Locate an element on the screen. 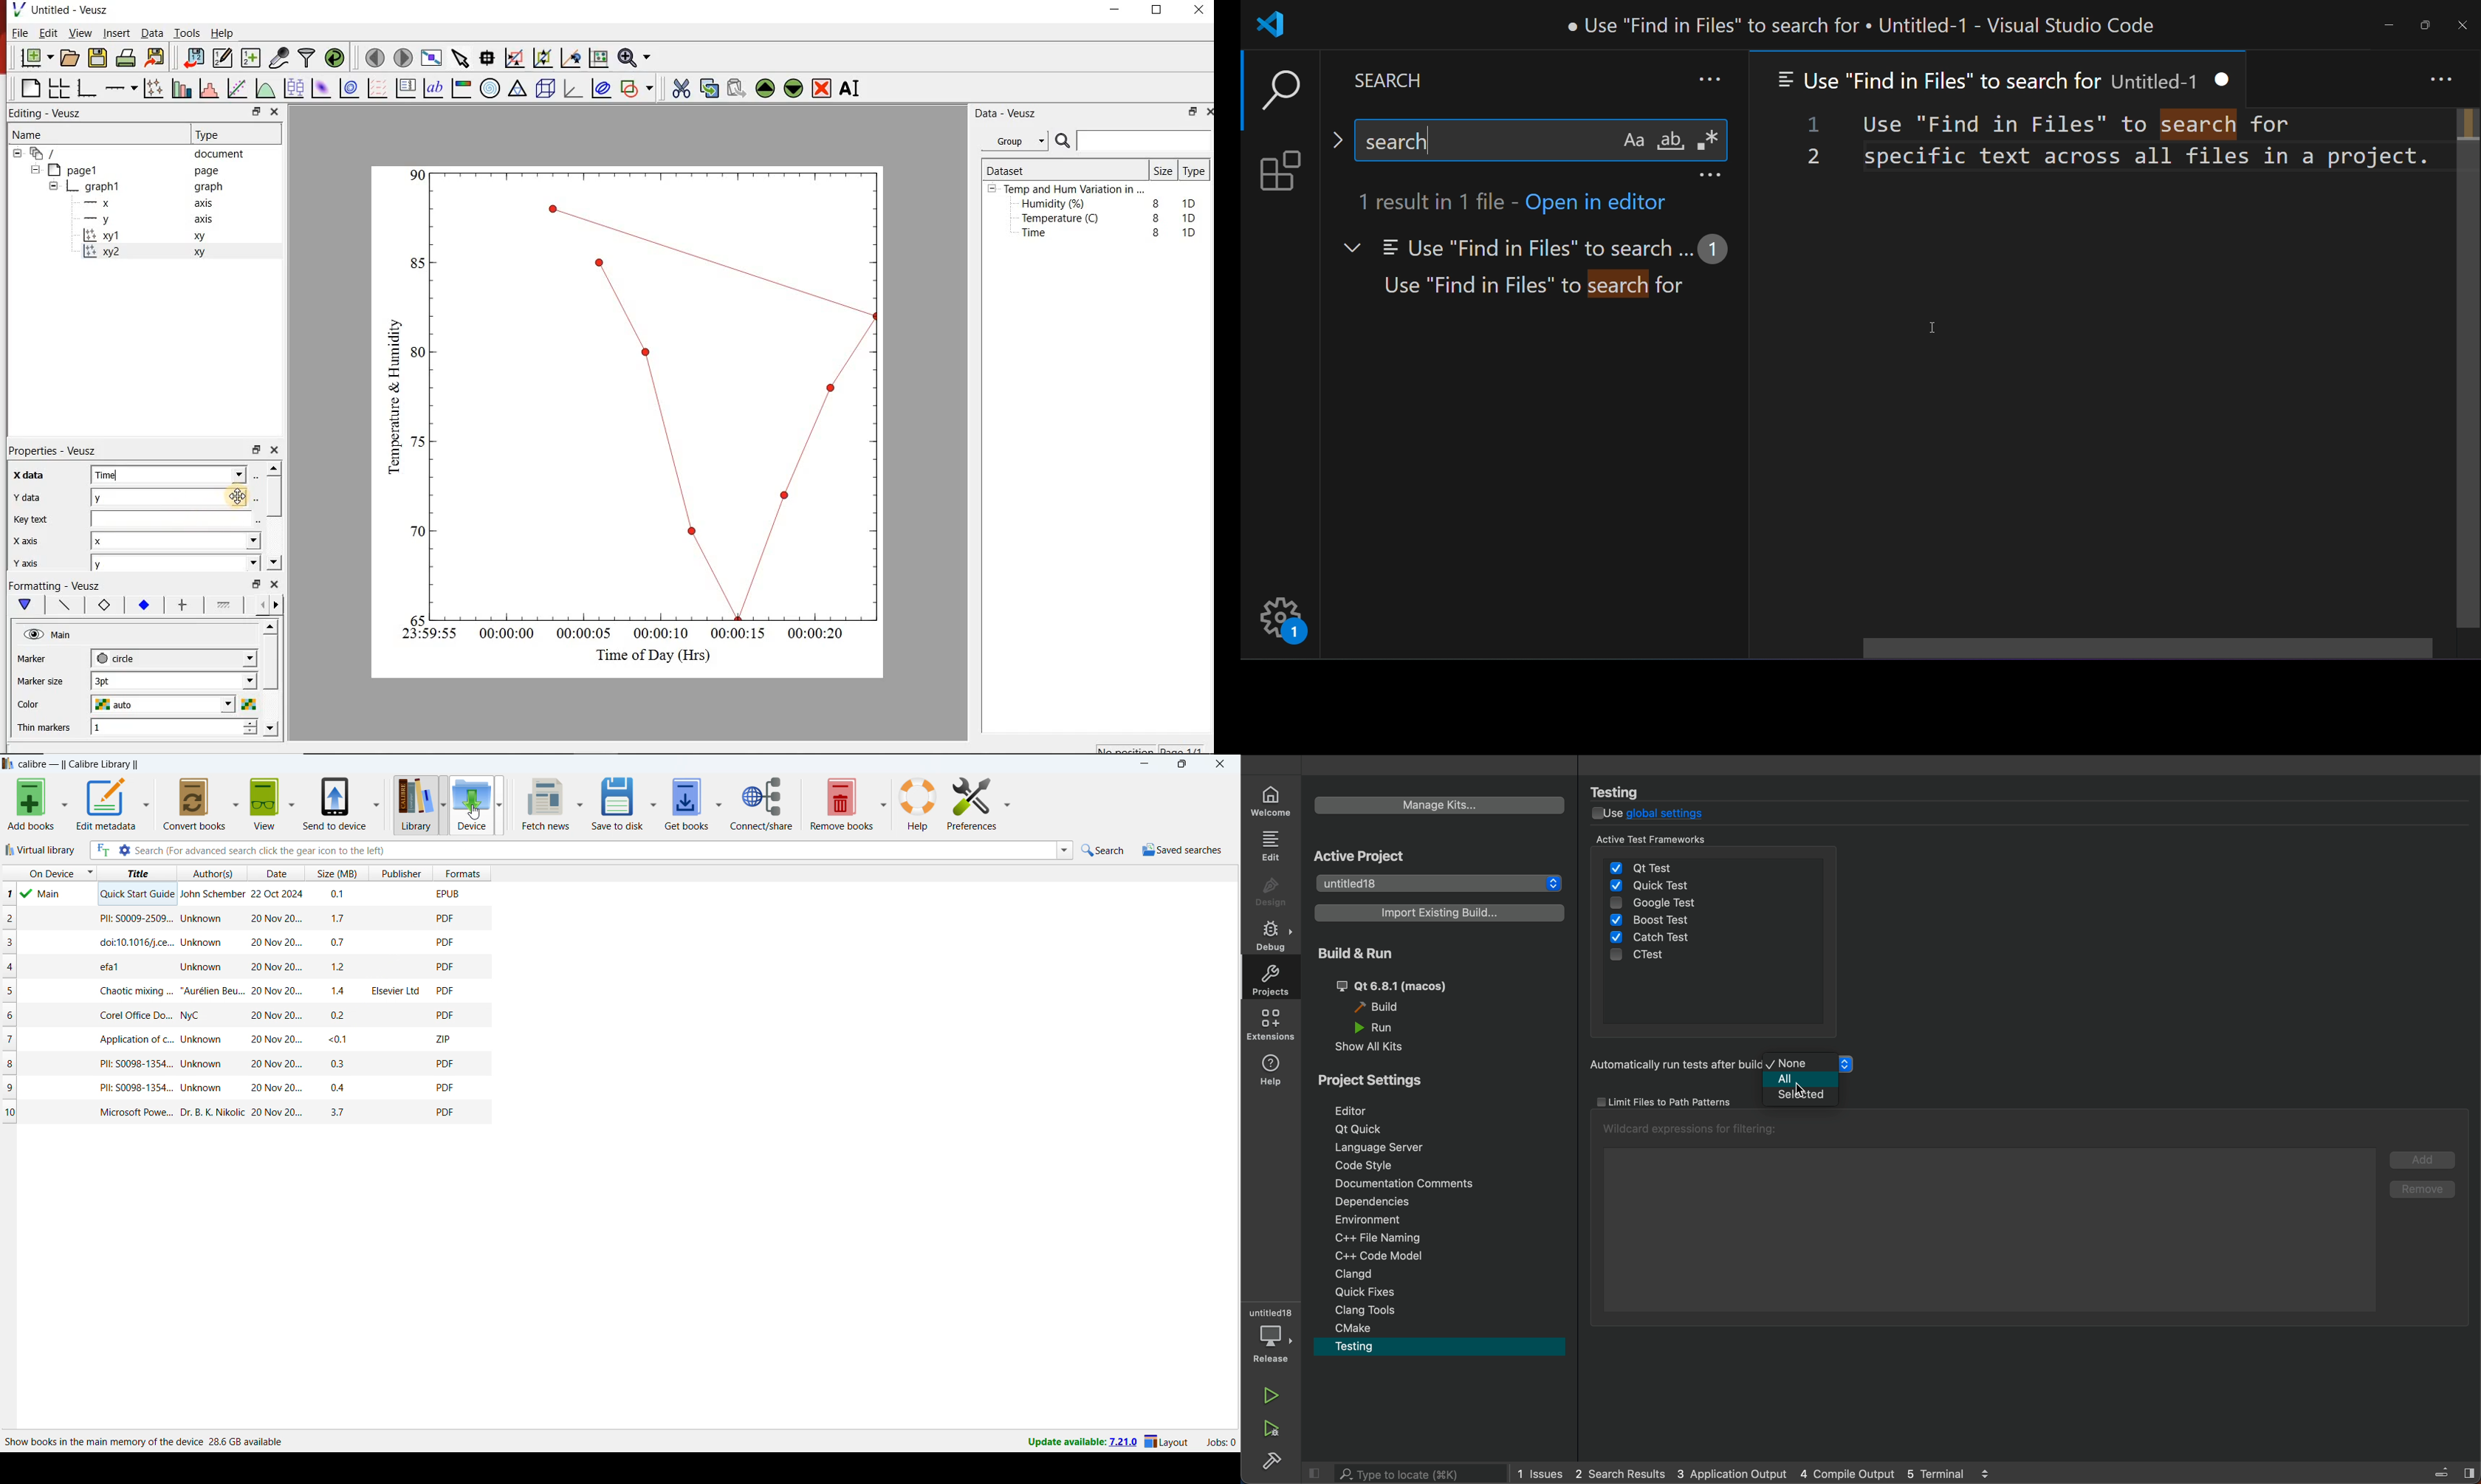  No position is located at coordinates (1126, 749).